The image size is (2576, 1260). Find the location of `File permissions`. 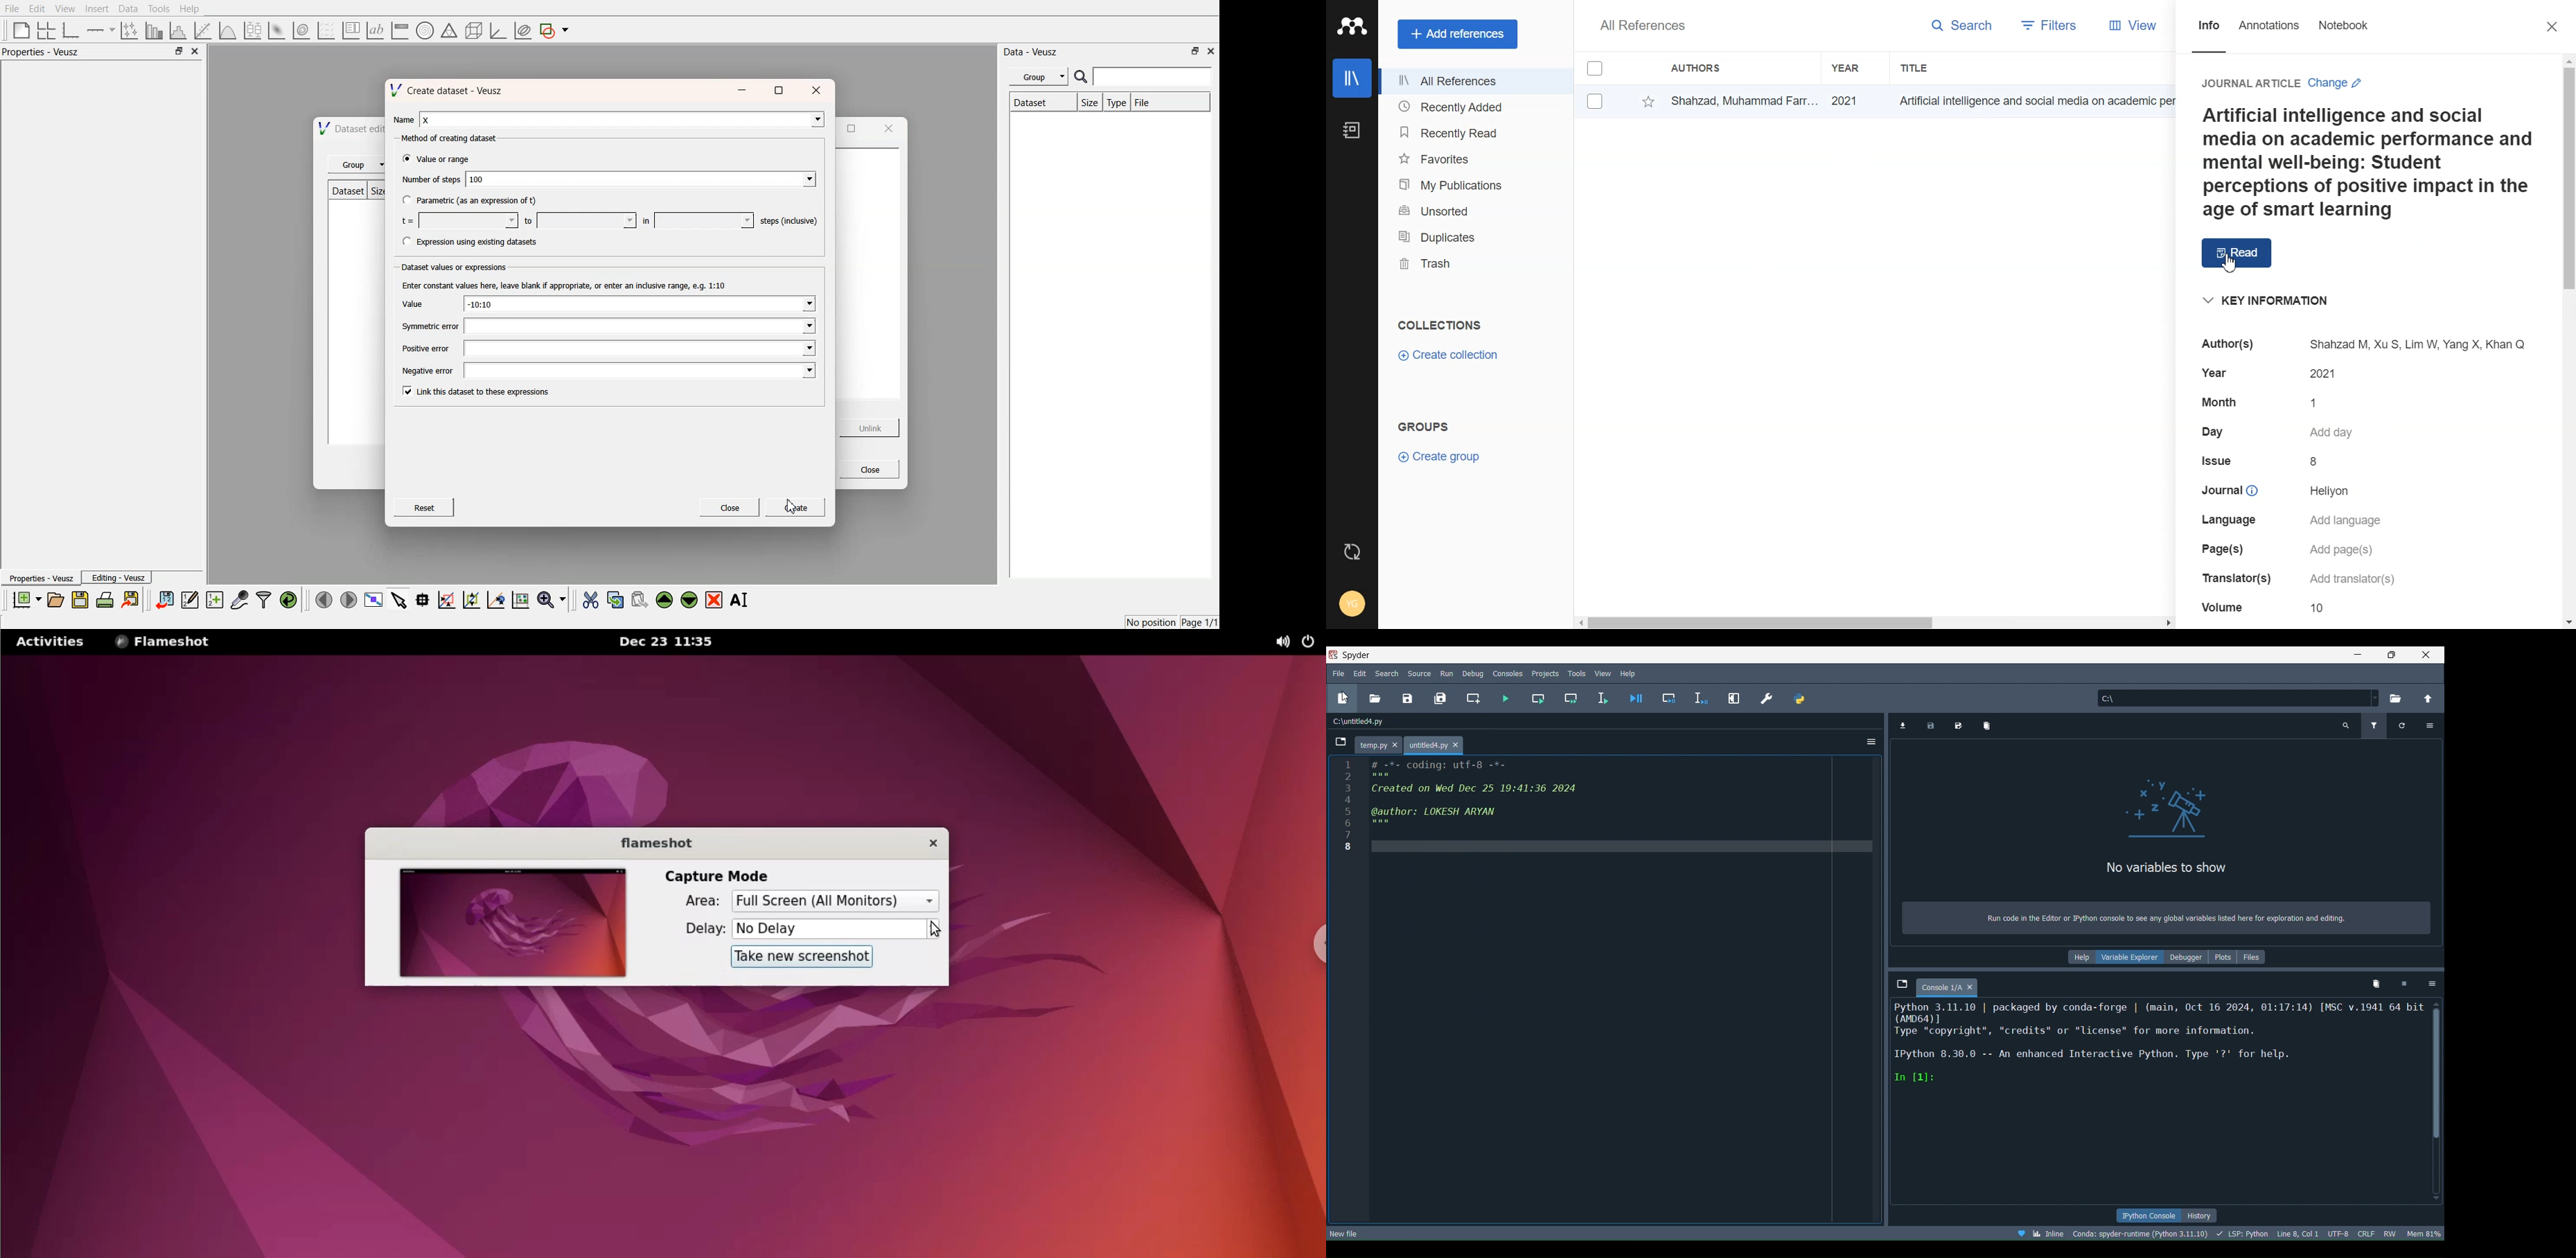

File permissions is located at coordinates (2389, 1233).